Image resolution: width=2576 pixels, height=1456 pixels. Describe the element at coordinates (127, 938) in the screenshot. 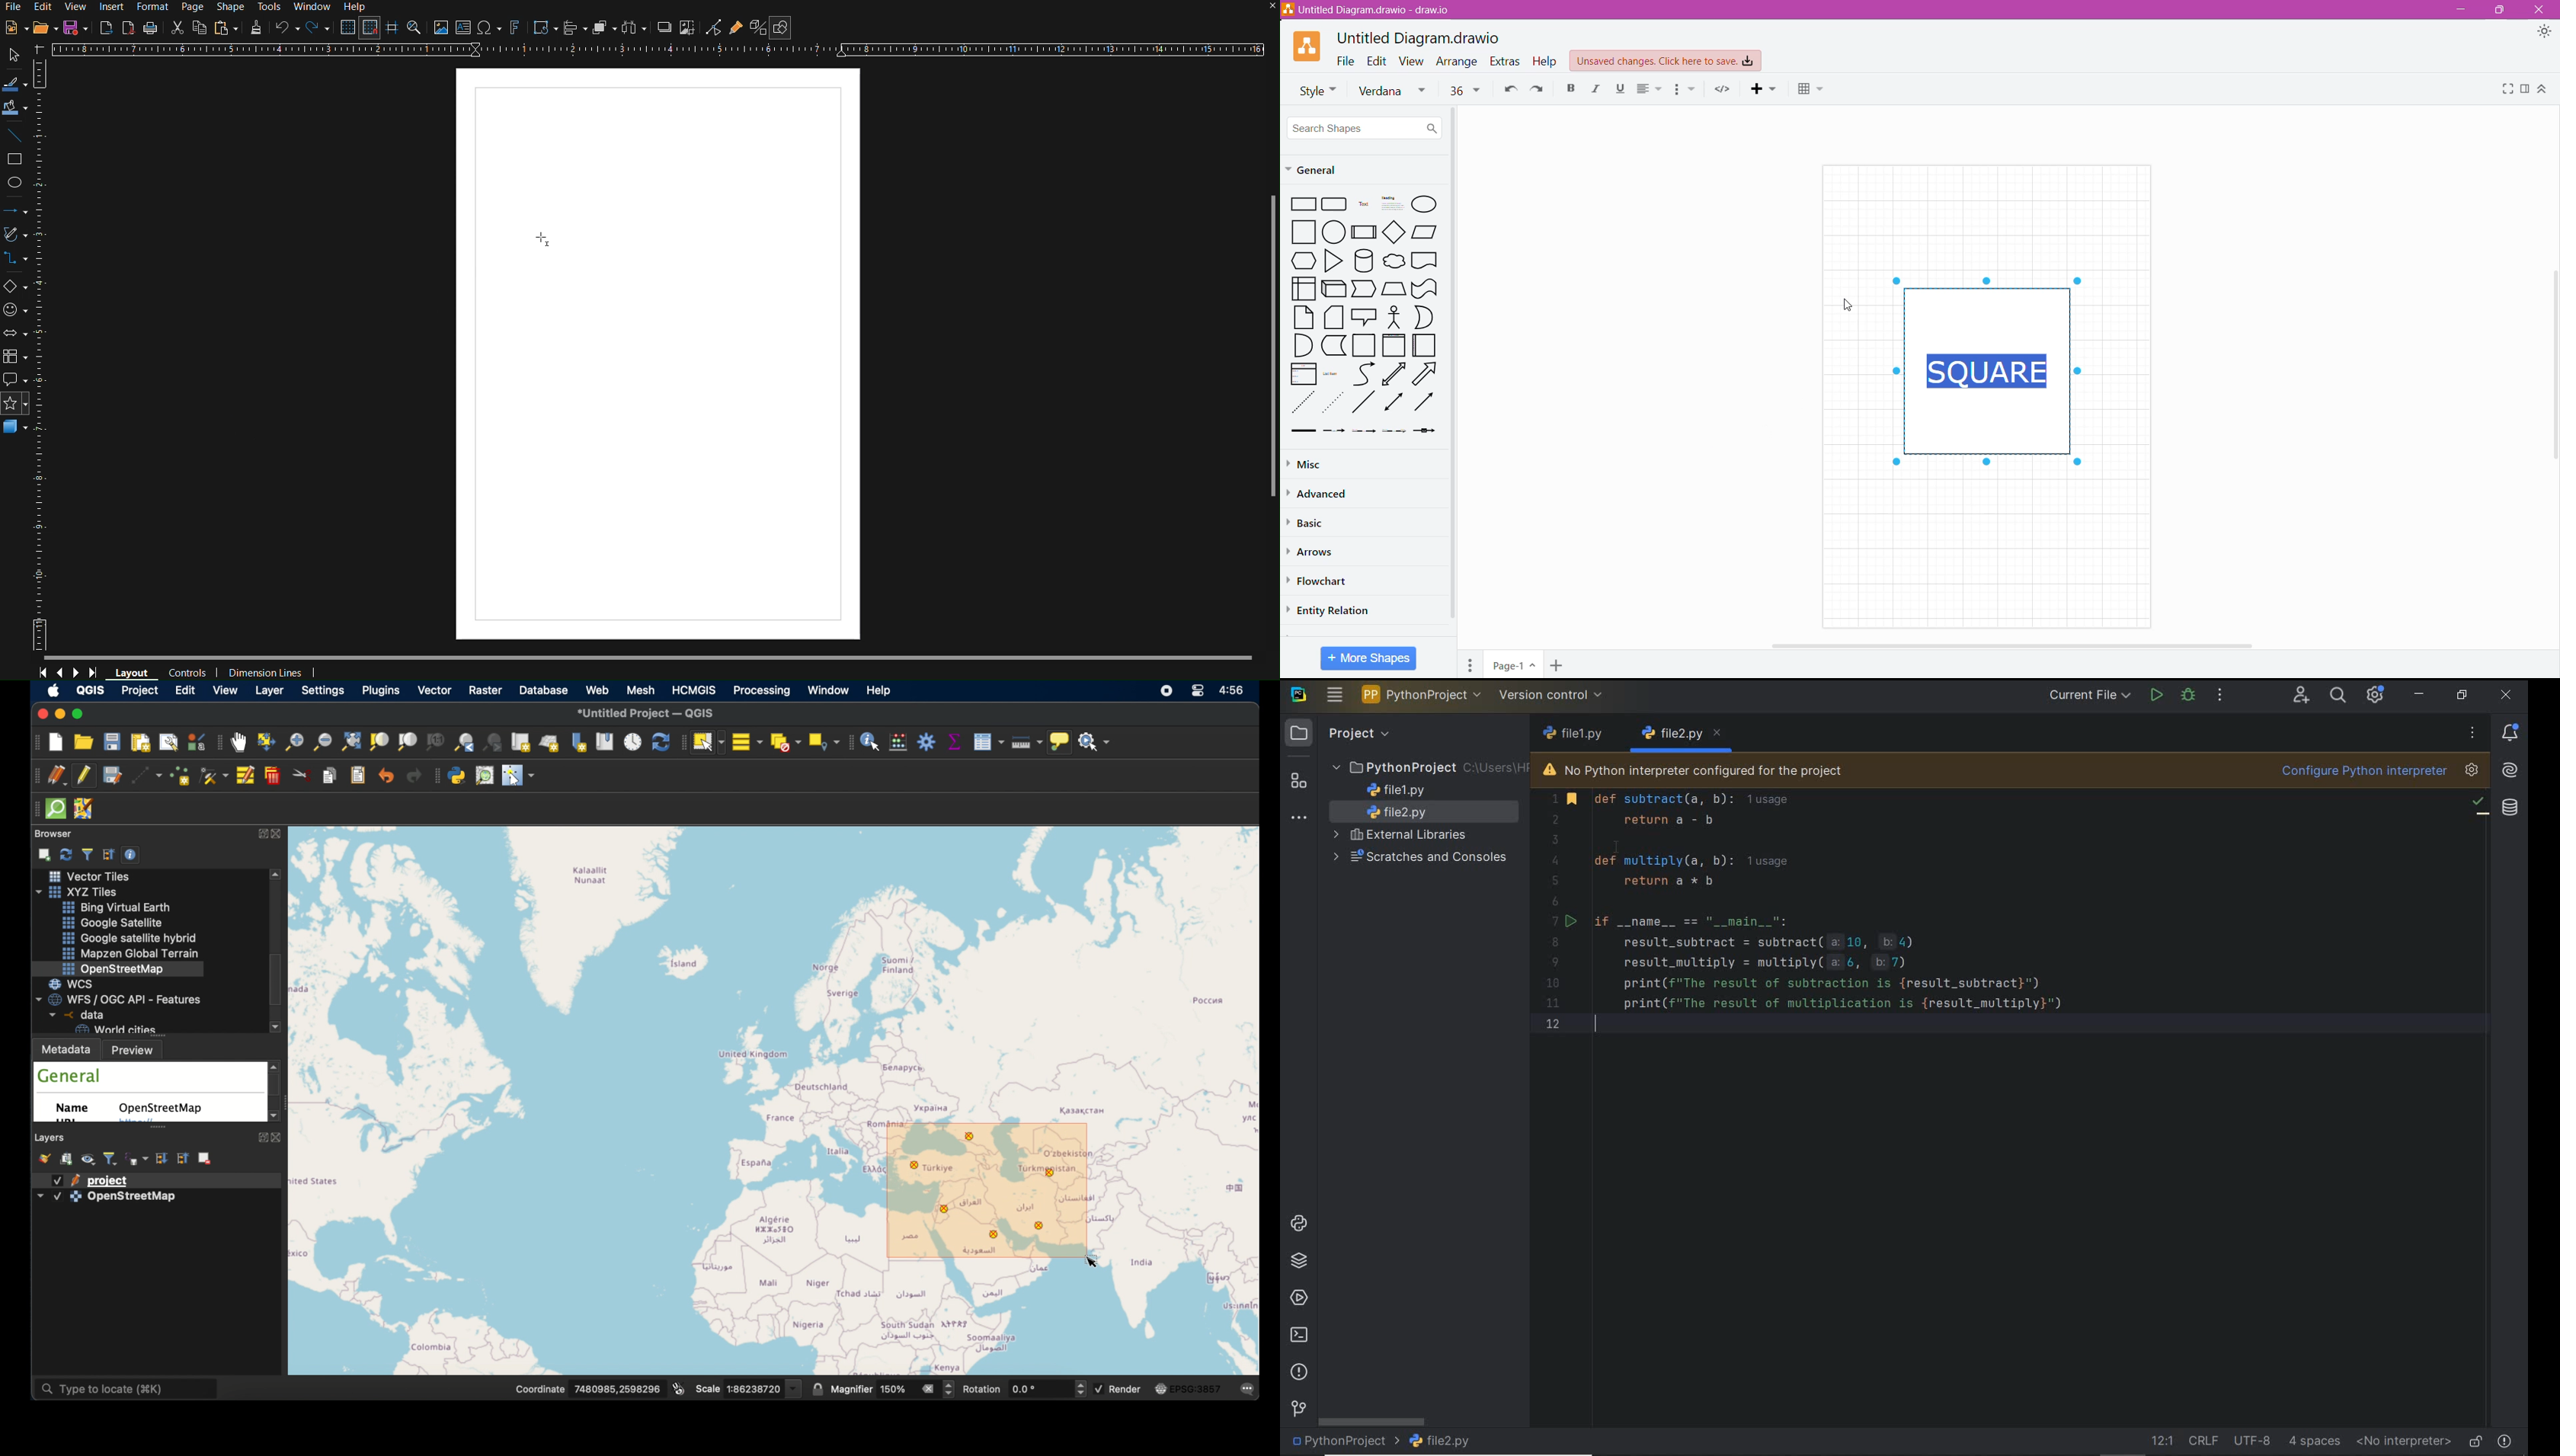

I see `google satellite hybrid` at that location.